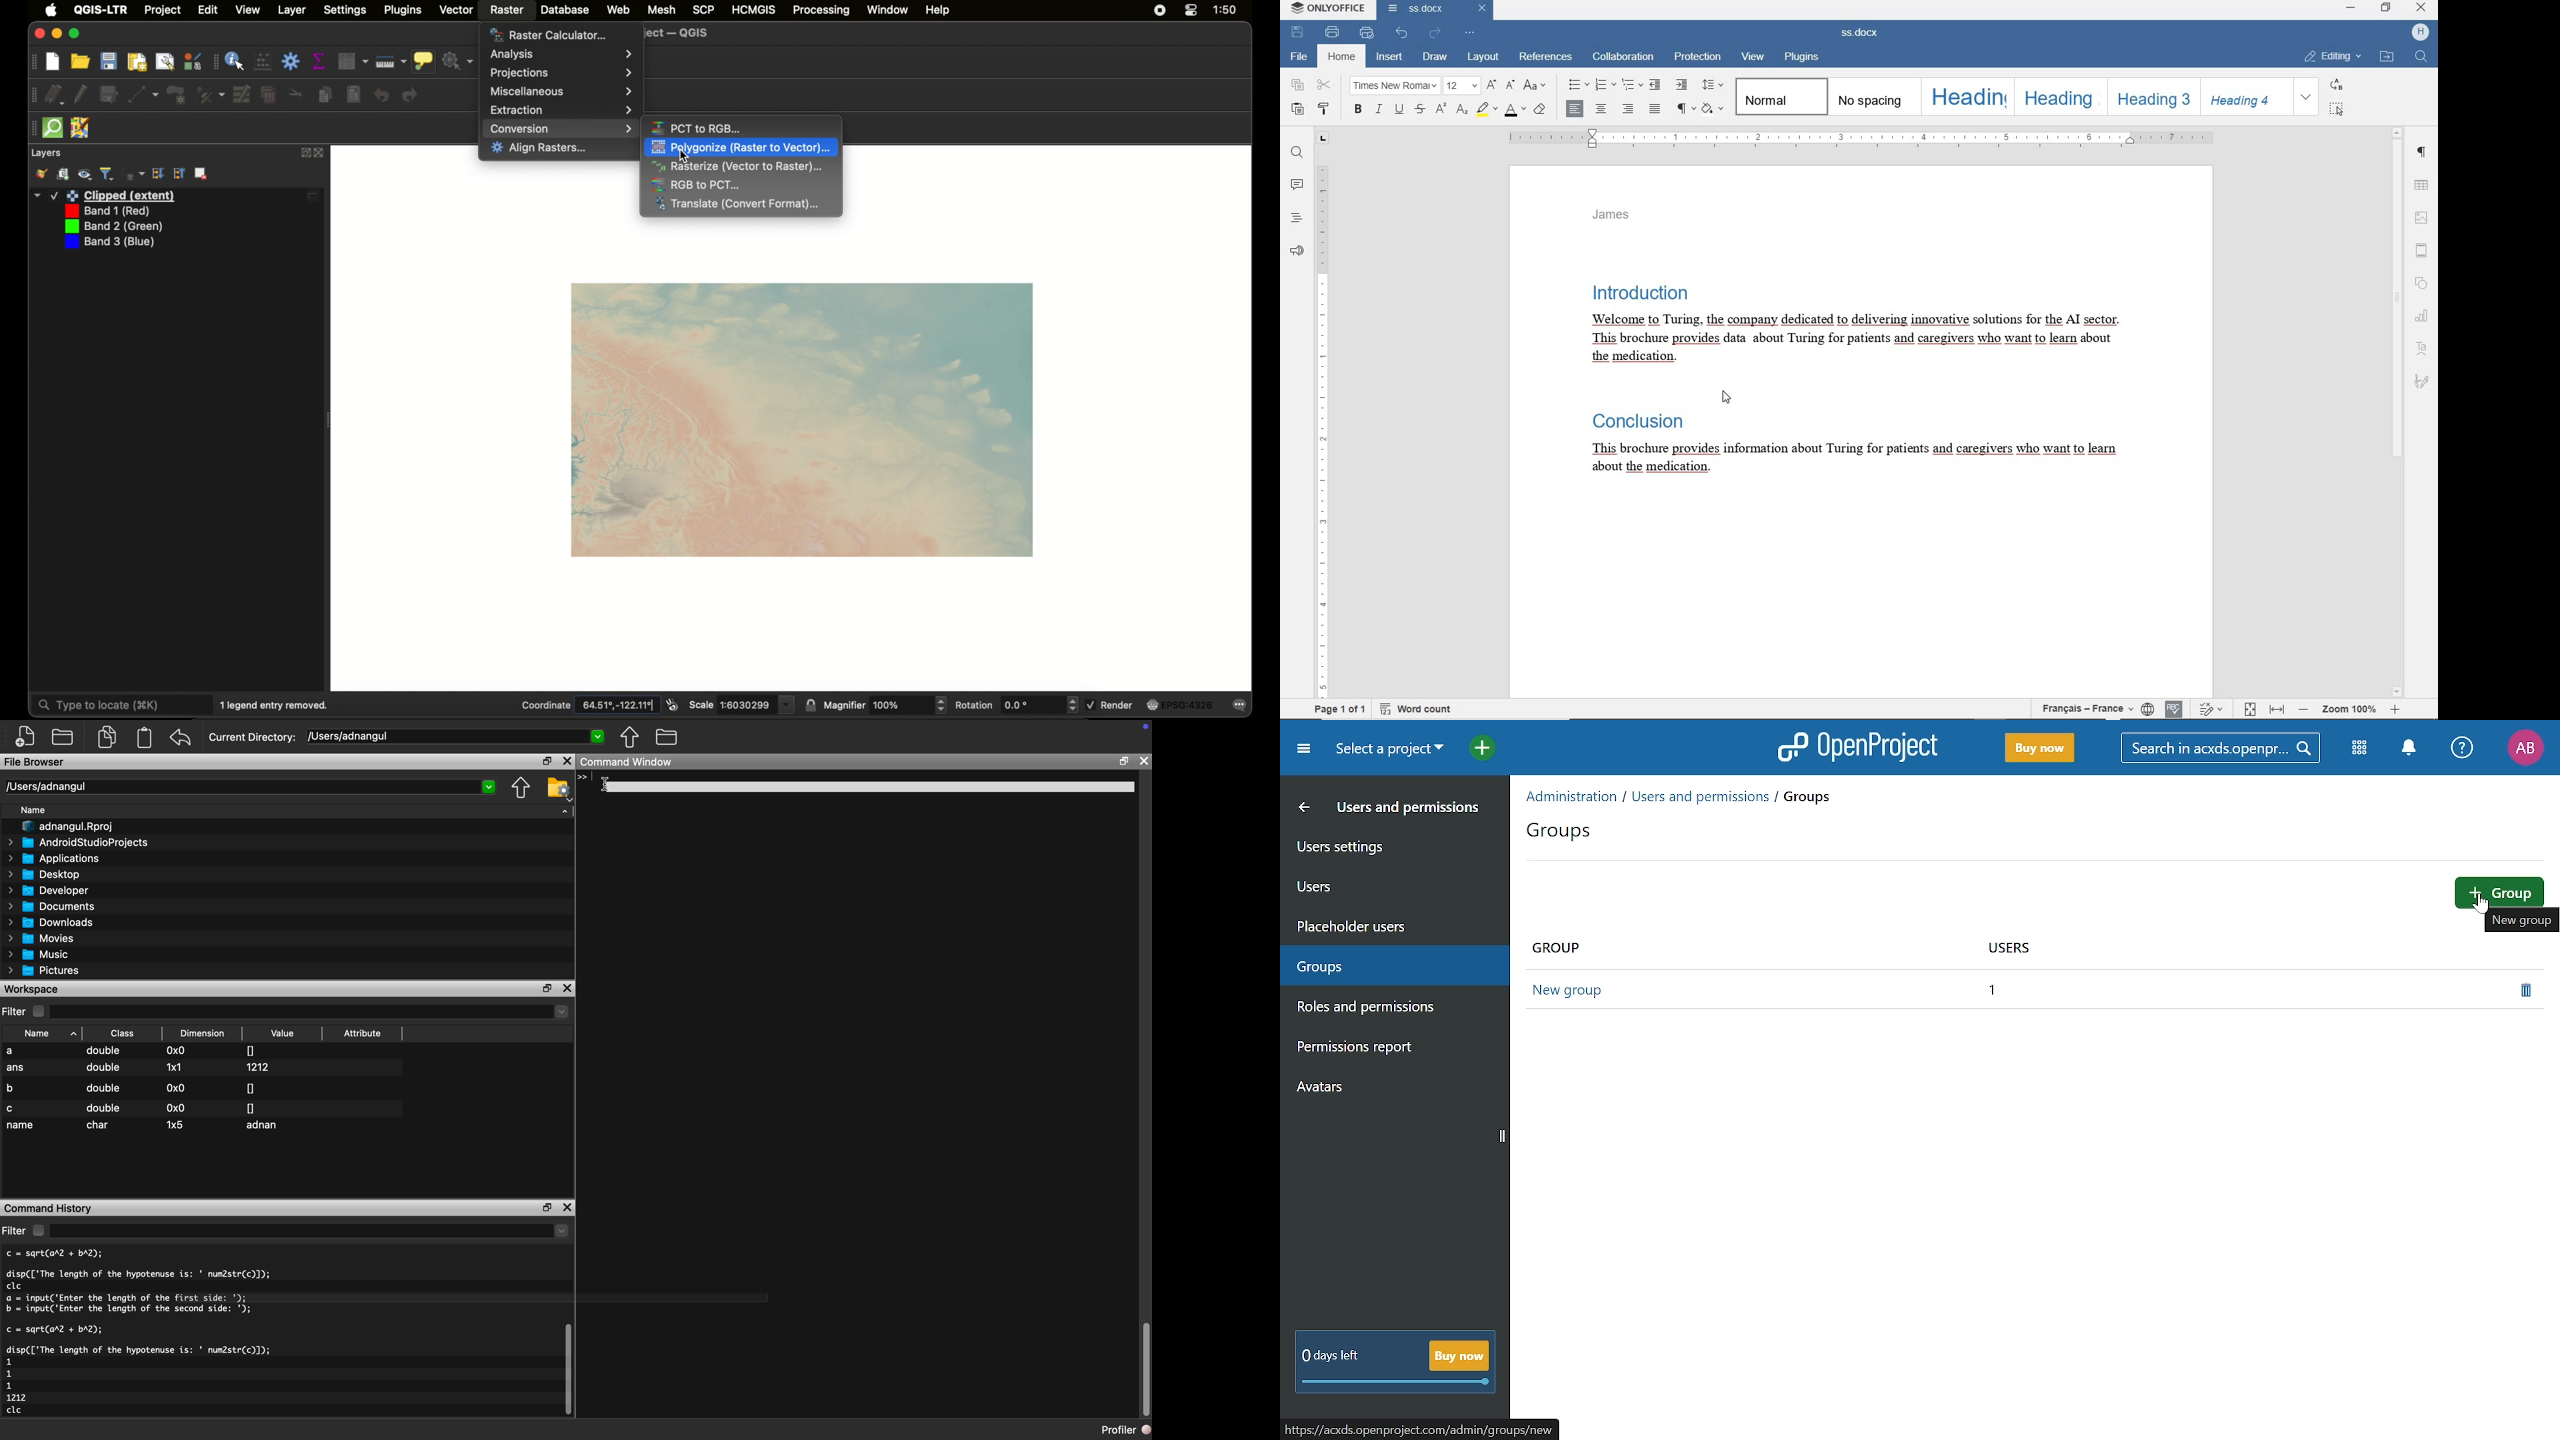 This screenshot has width=2576, height=1456. Describe the element at coordinates (47, 971) in the screenshot. I see ` Pictures` at that location.